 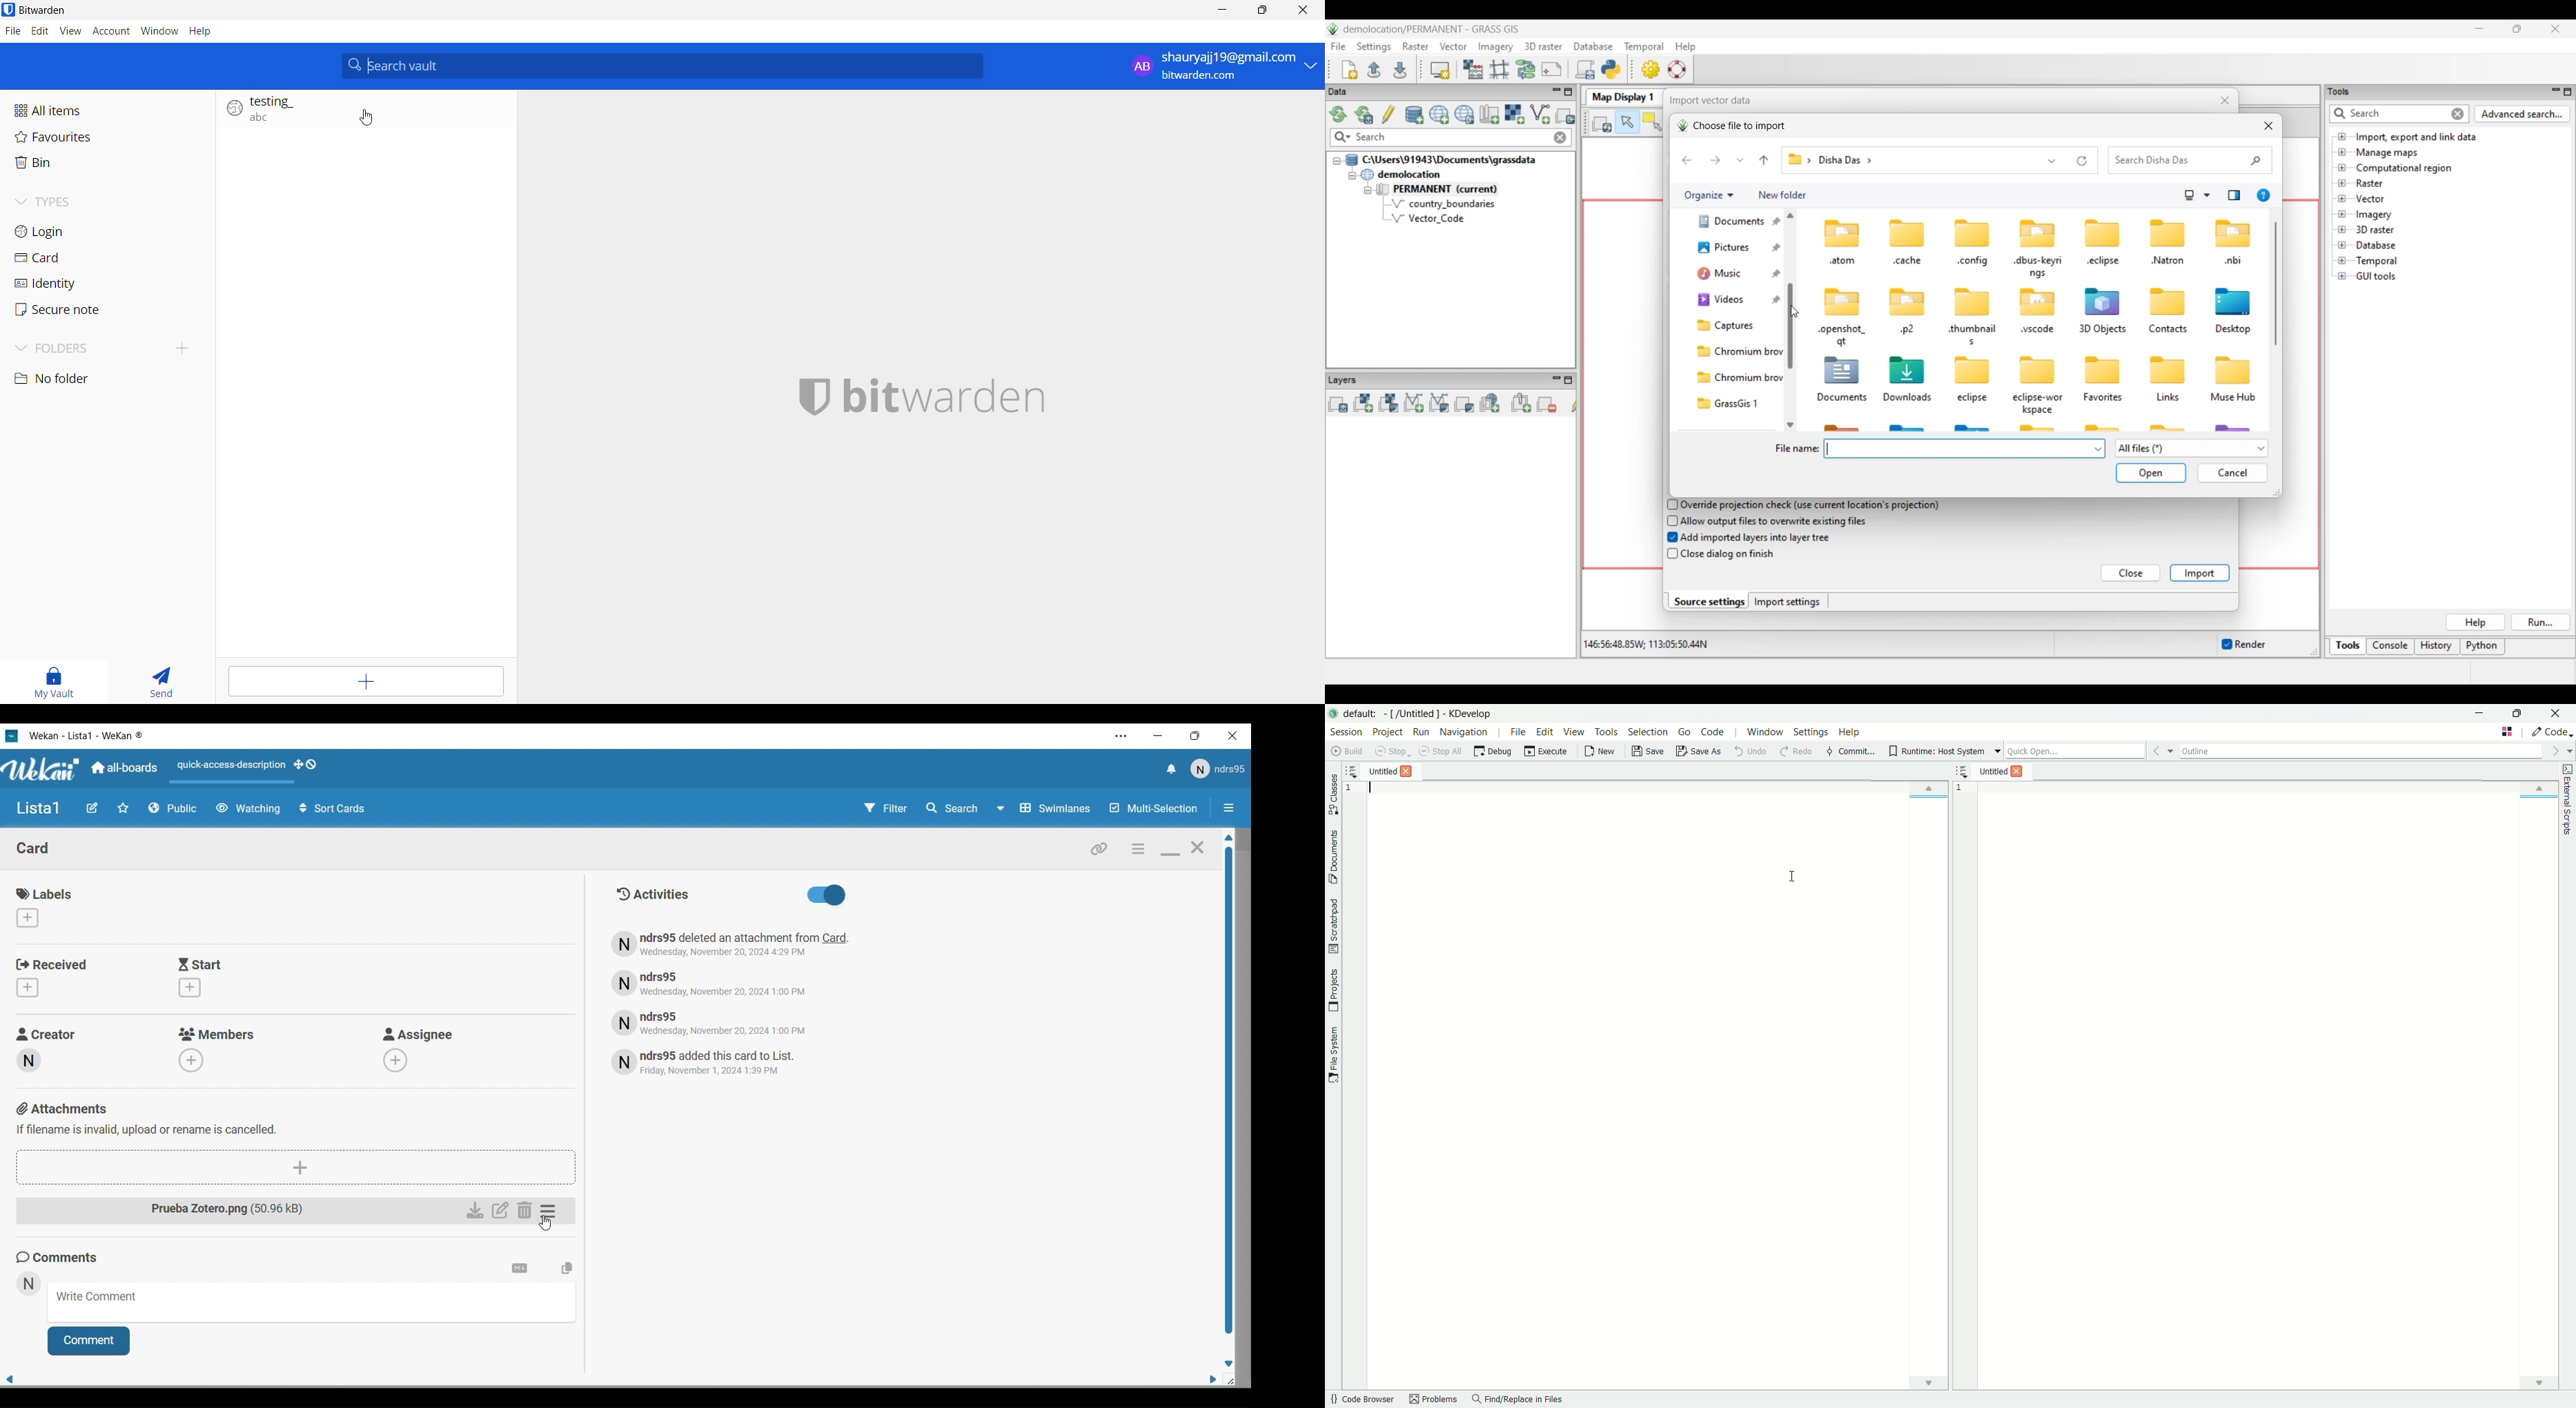 What do you see at coordinates (1199, 737) in the screenshot?
I see `Maximize` at bounding box center [1199, 737].